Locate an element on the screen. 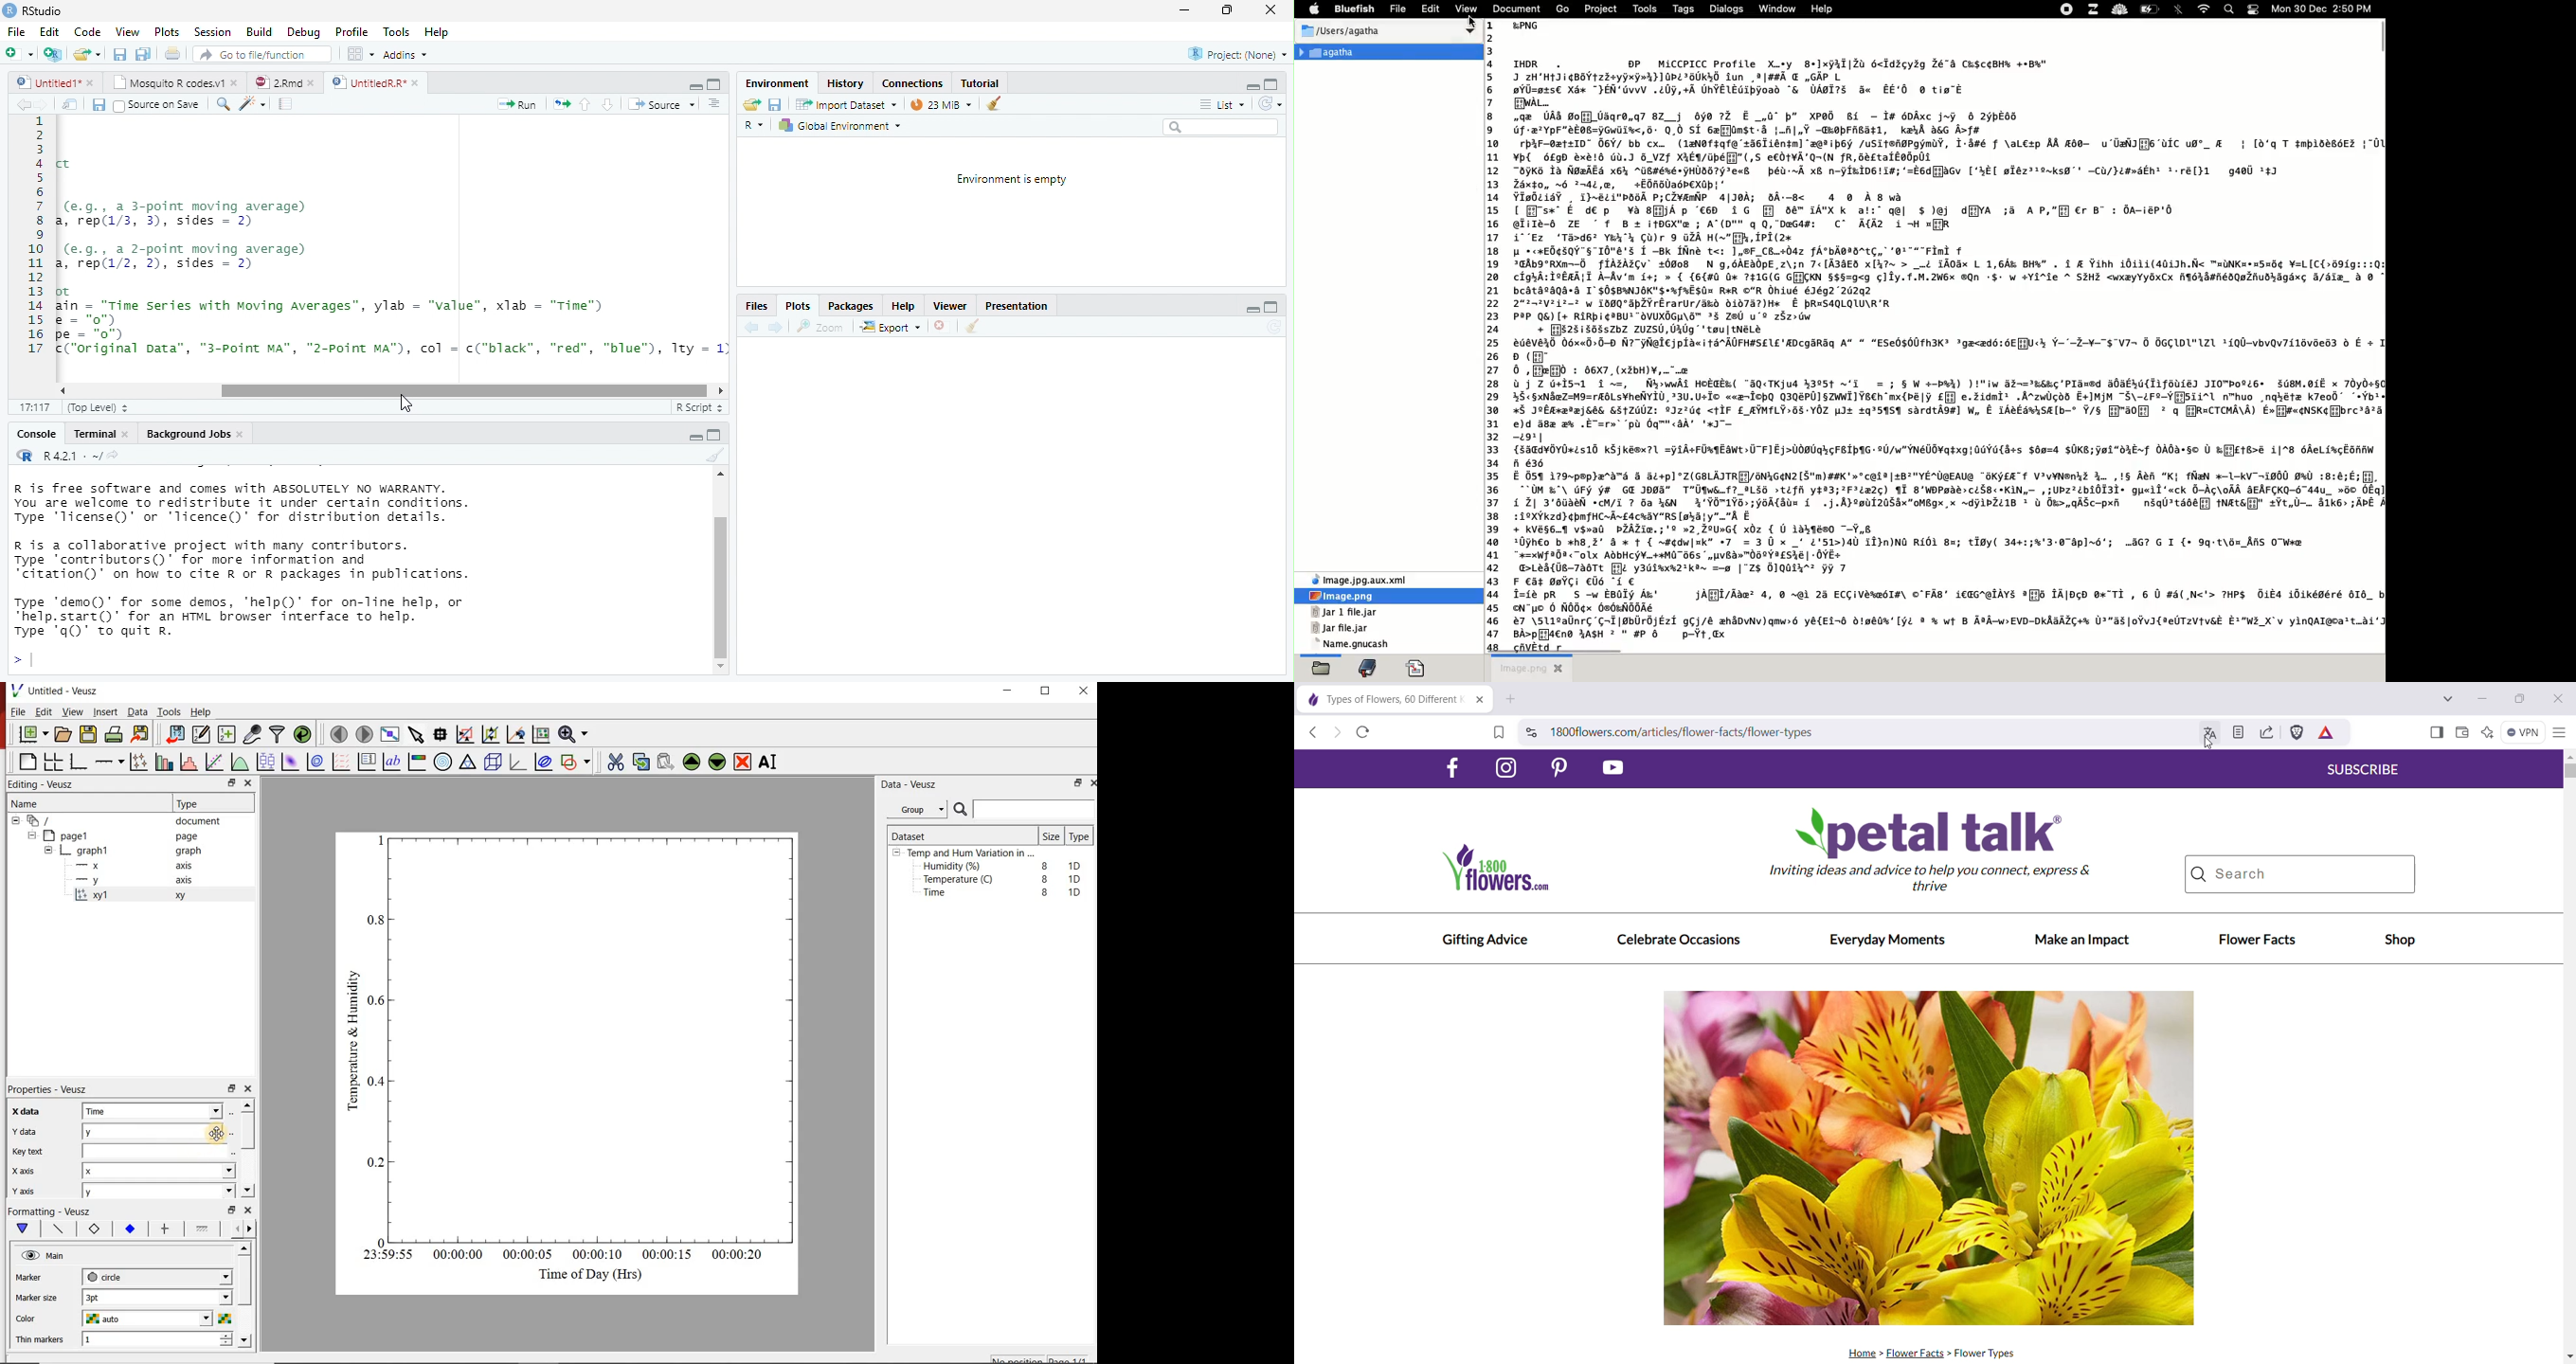  jar file jar is located at coordinates (1344, 627).